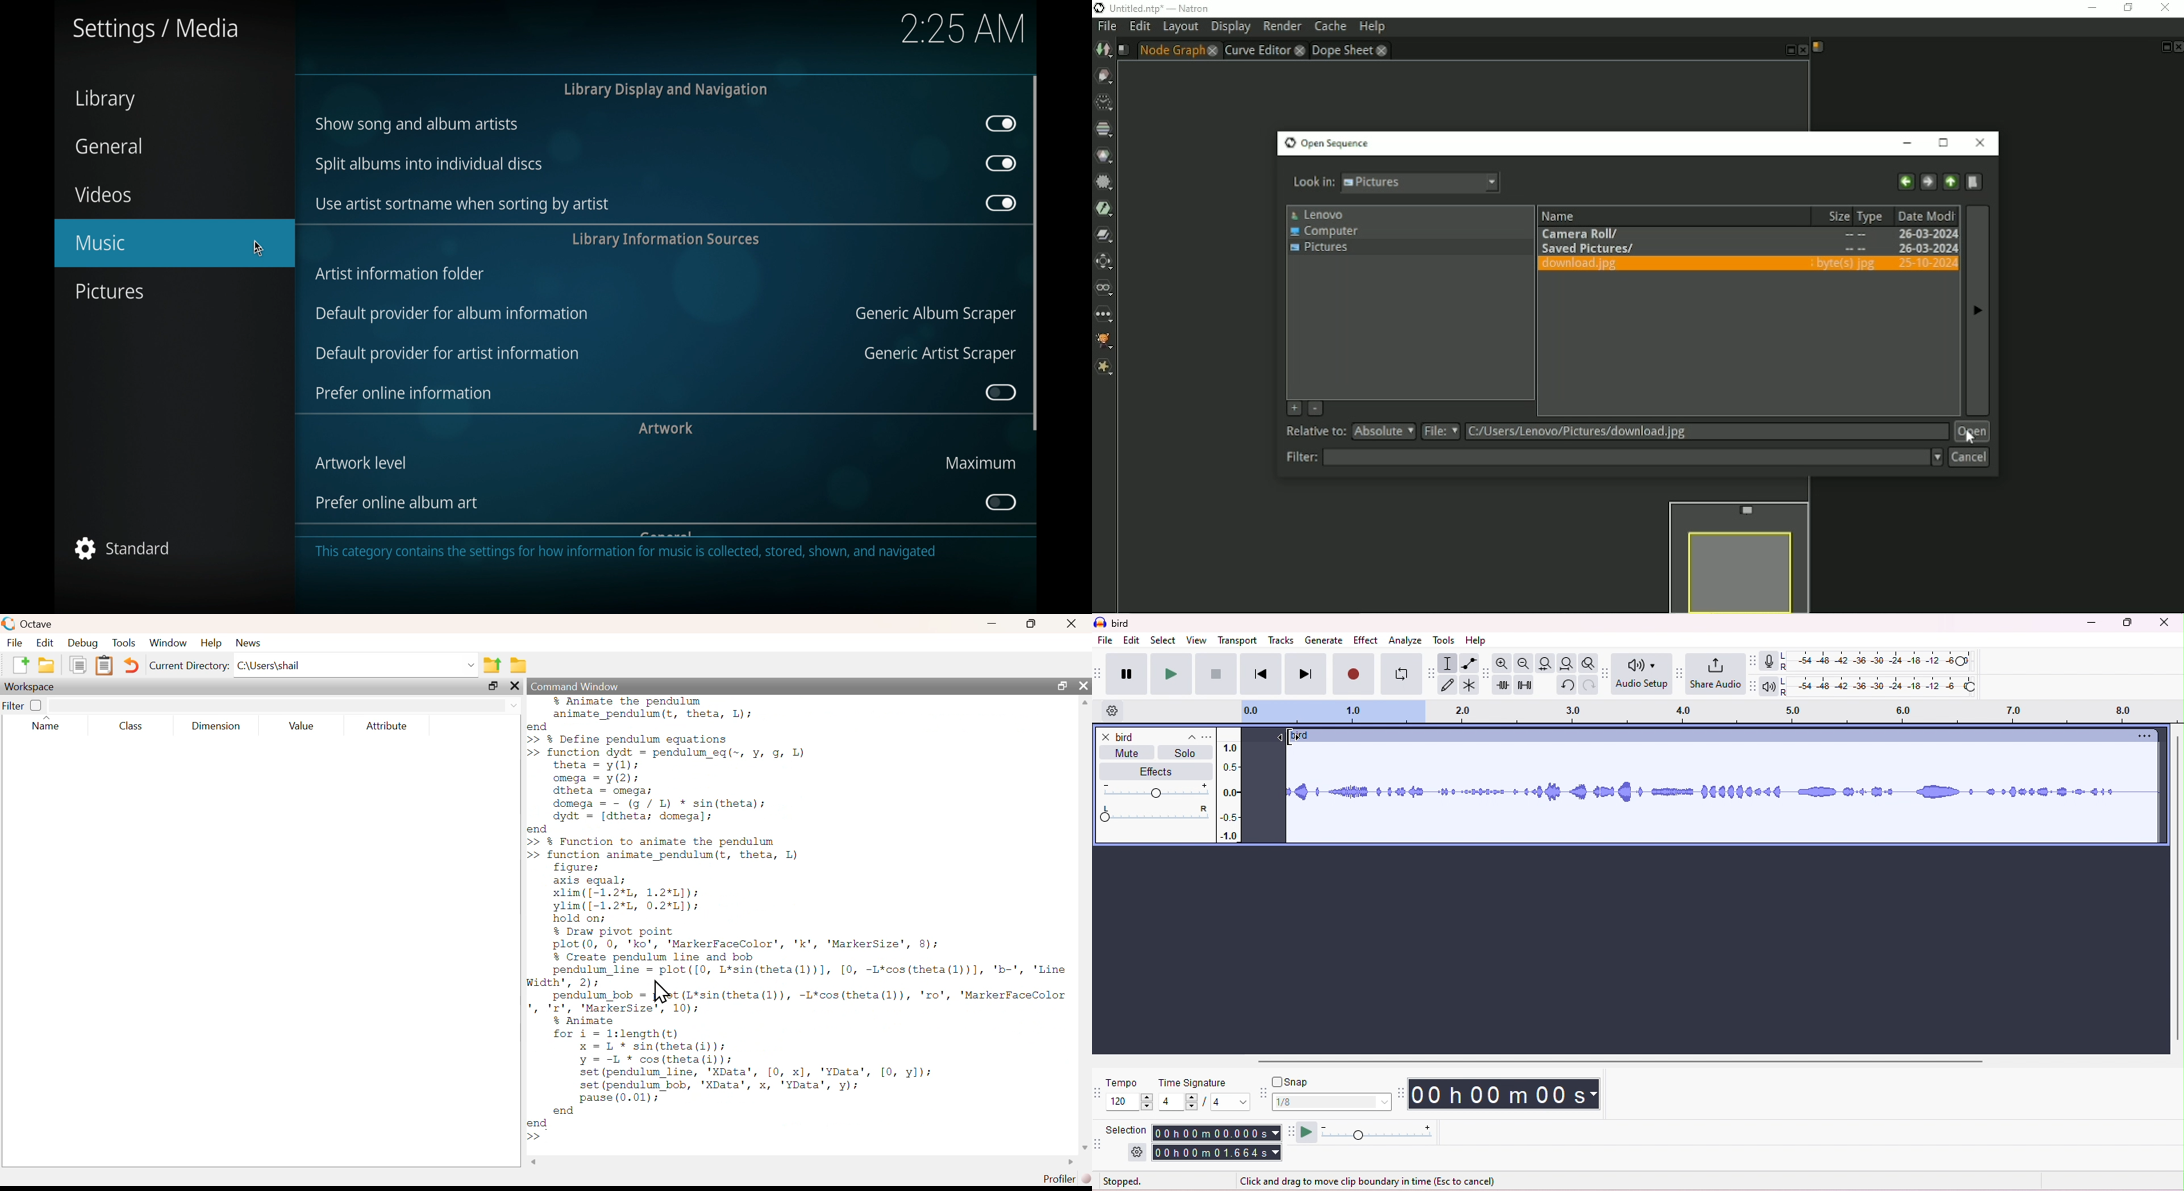 The image size is (2184, 1204). I want to click on play at speed tool bar, so click(1289, 1130).